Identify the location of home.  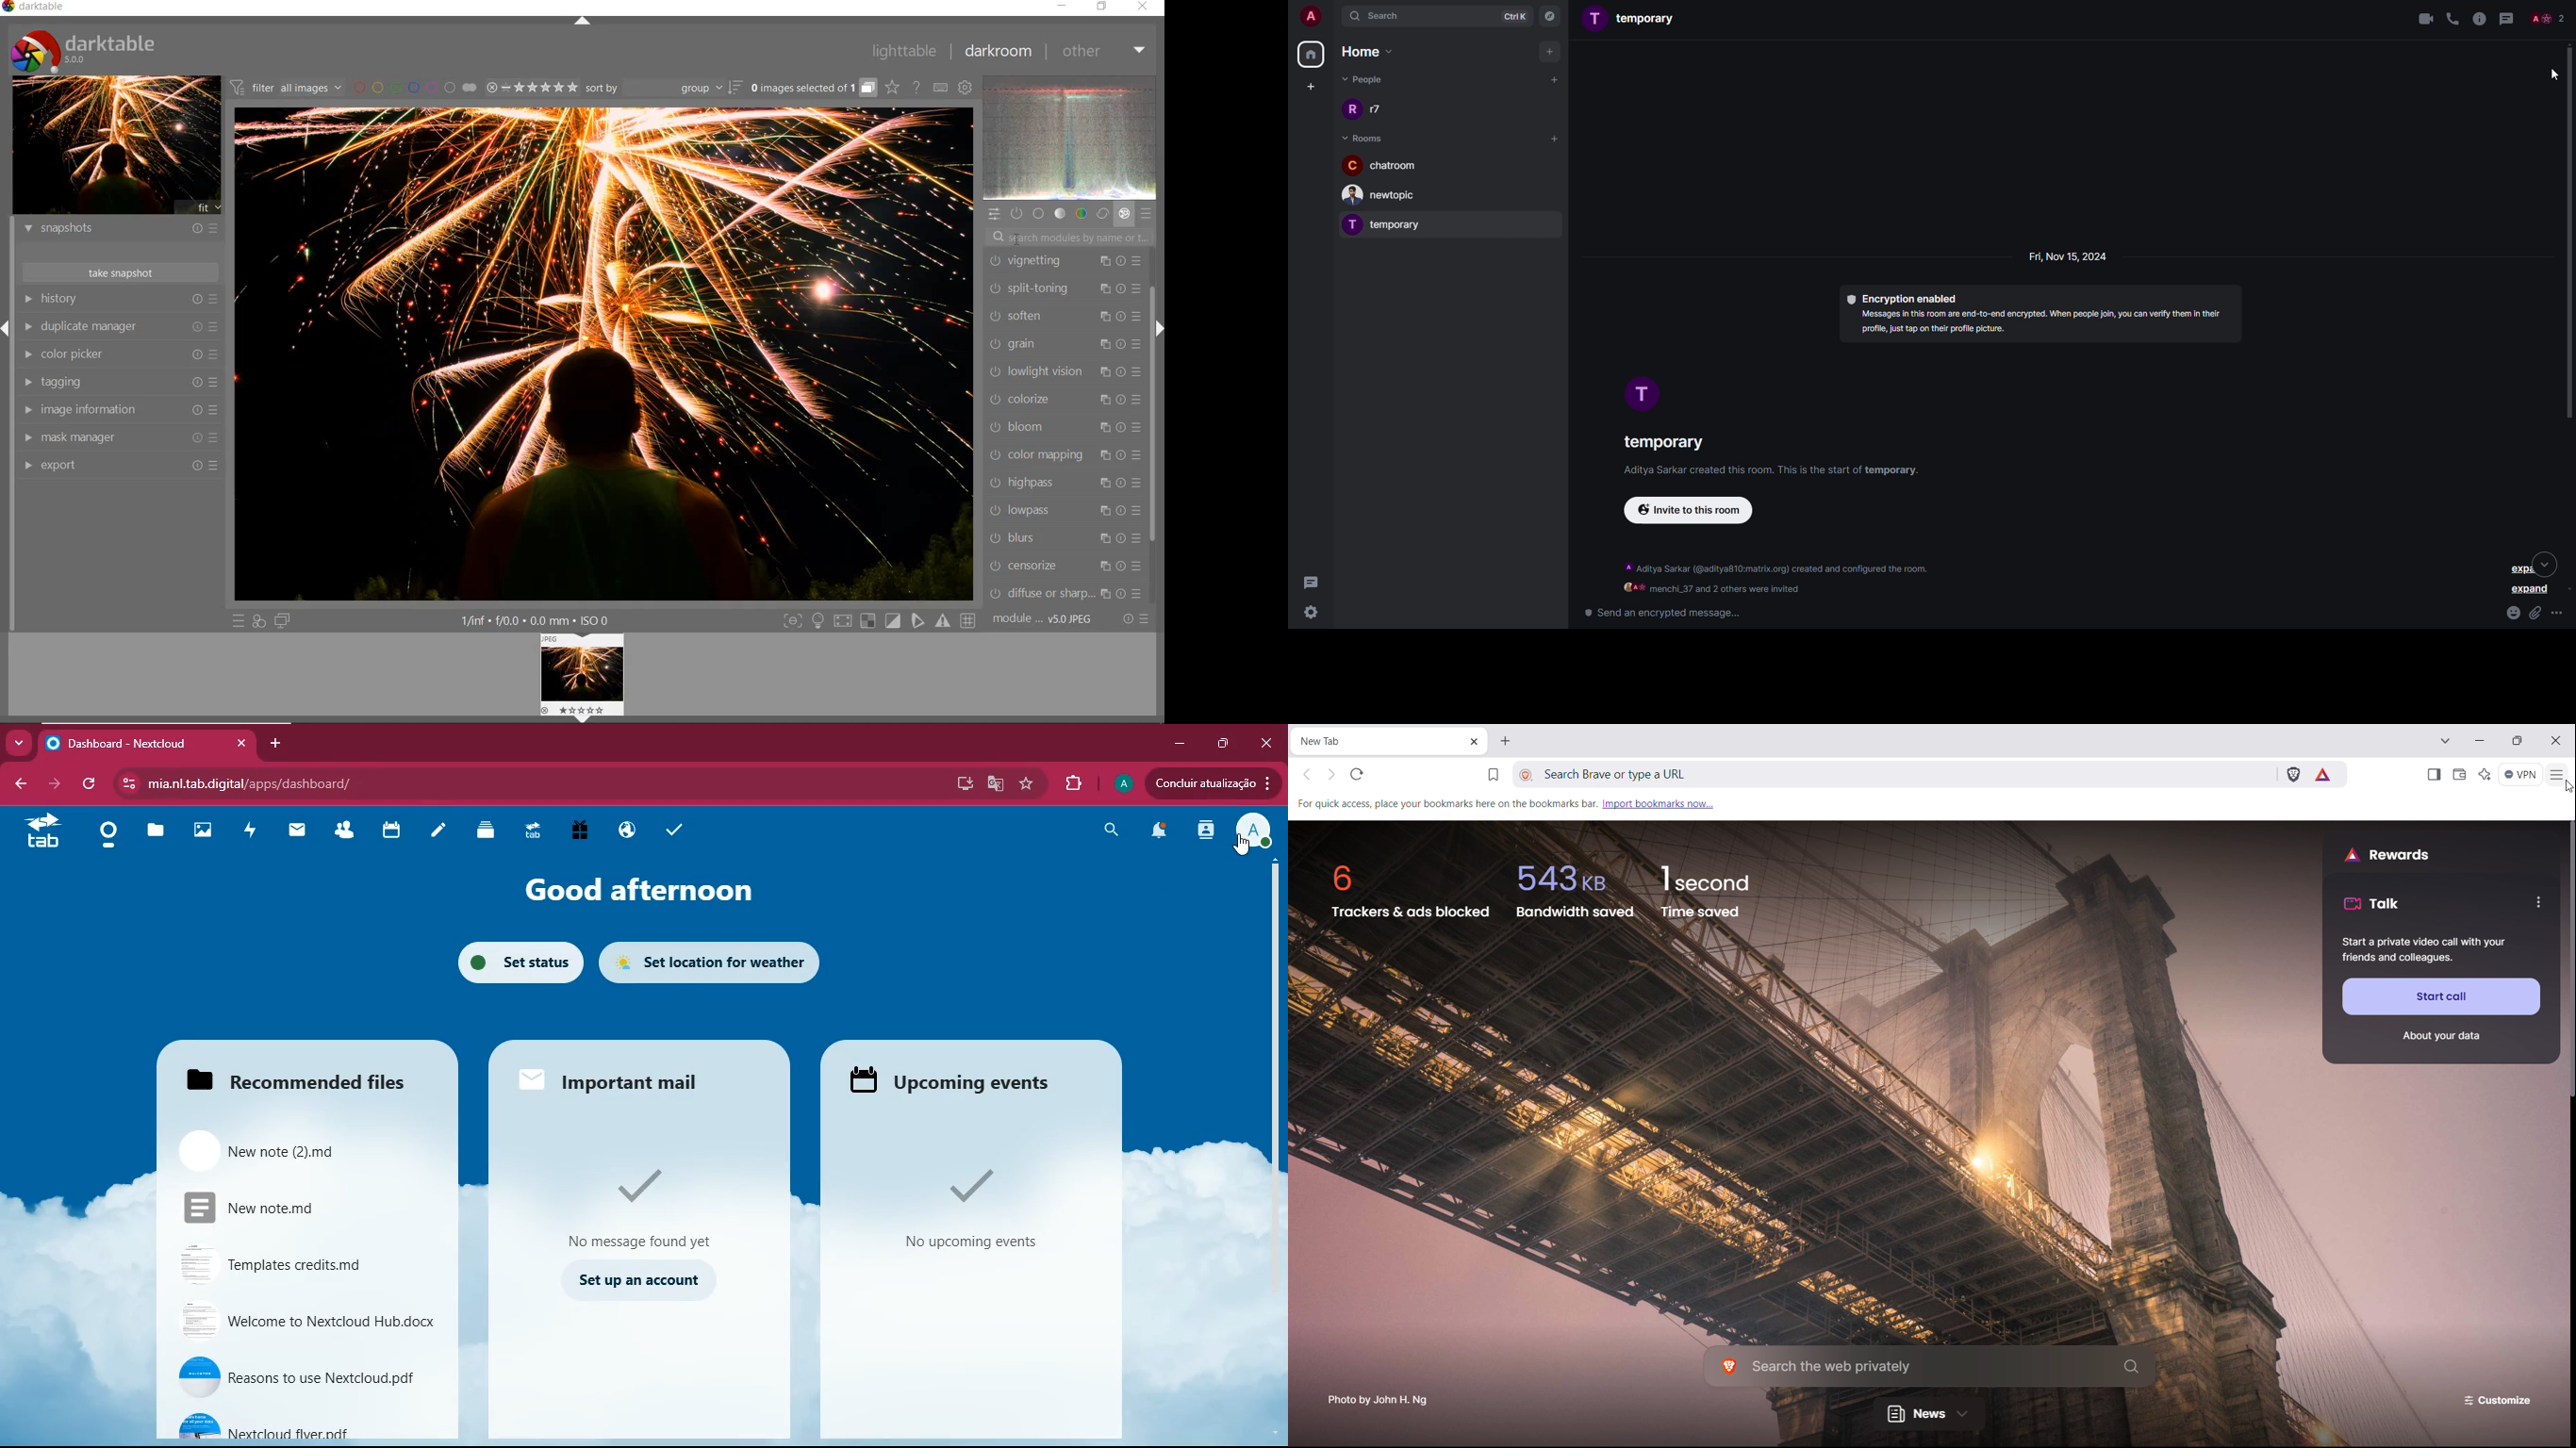
(111, 835).